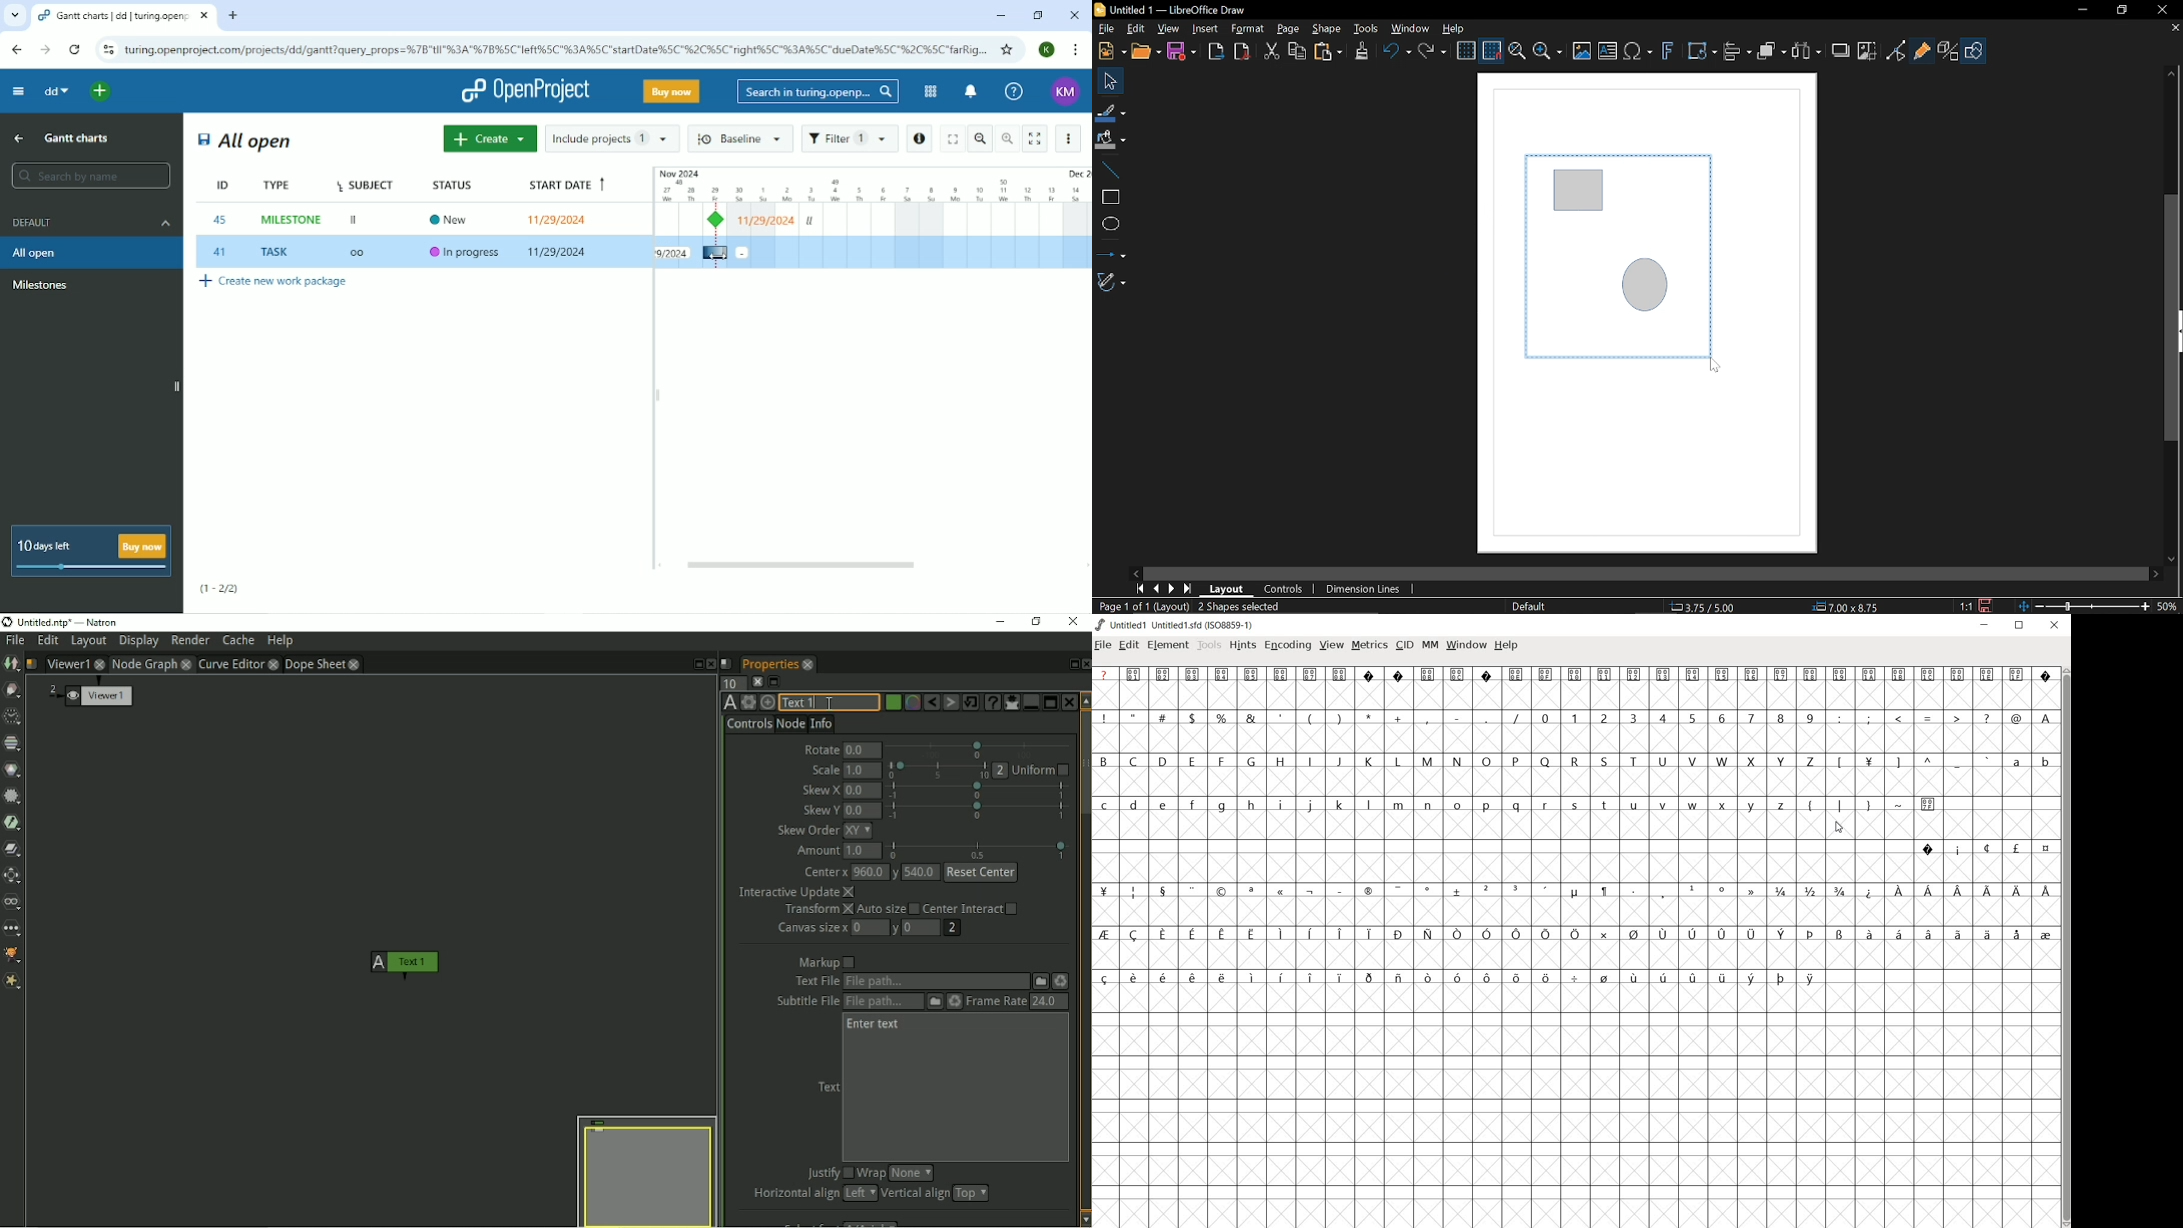 The width and height of the screenshot is (2184, 1232). I want to click on Glue, so click(1923, 51).